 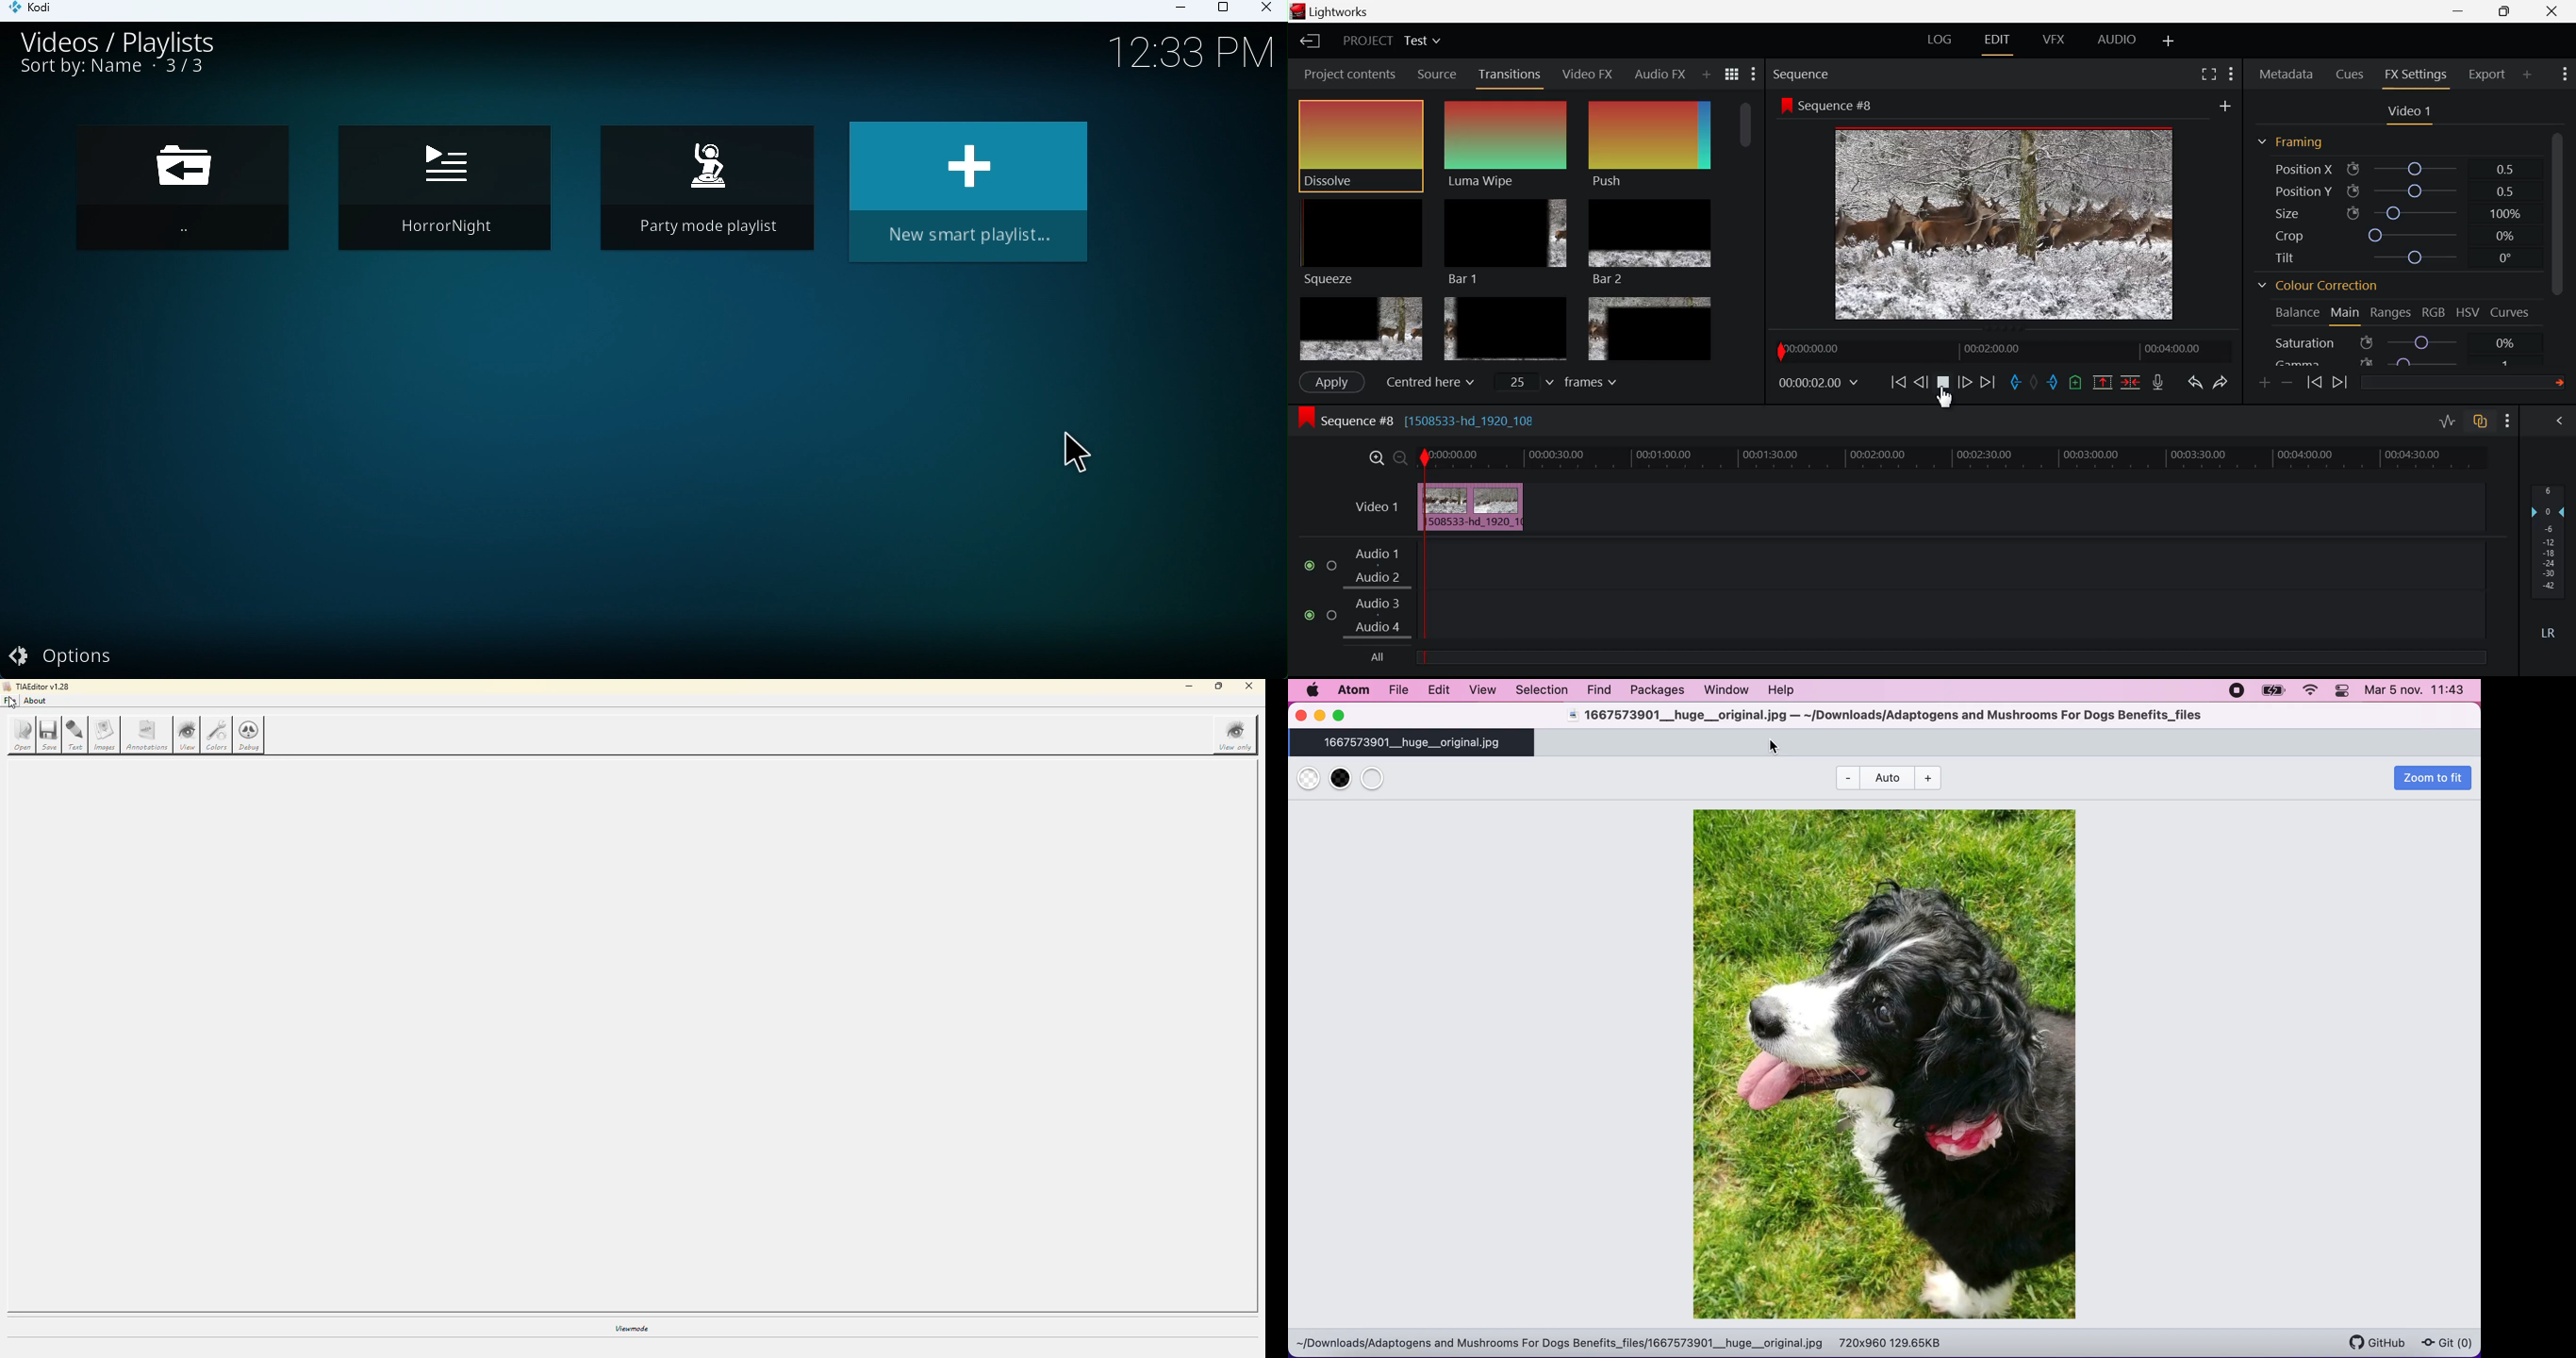 I want to click on LOG, so click(x=1940, y=42).